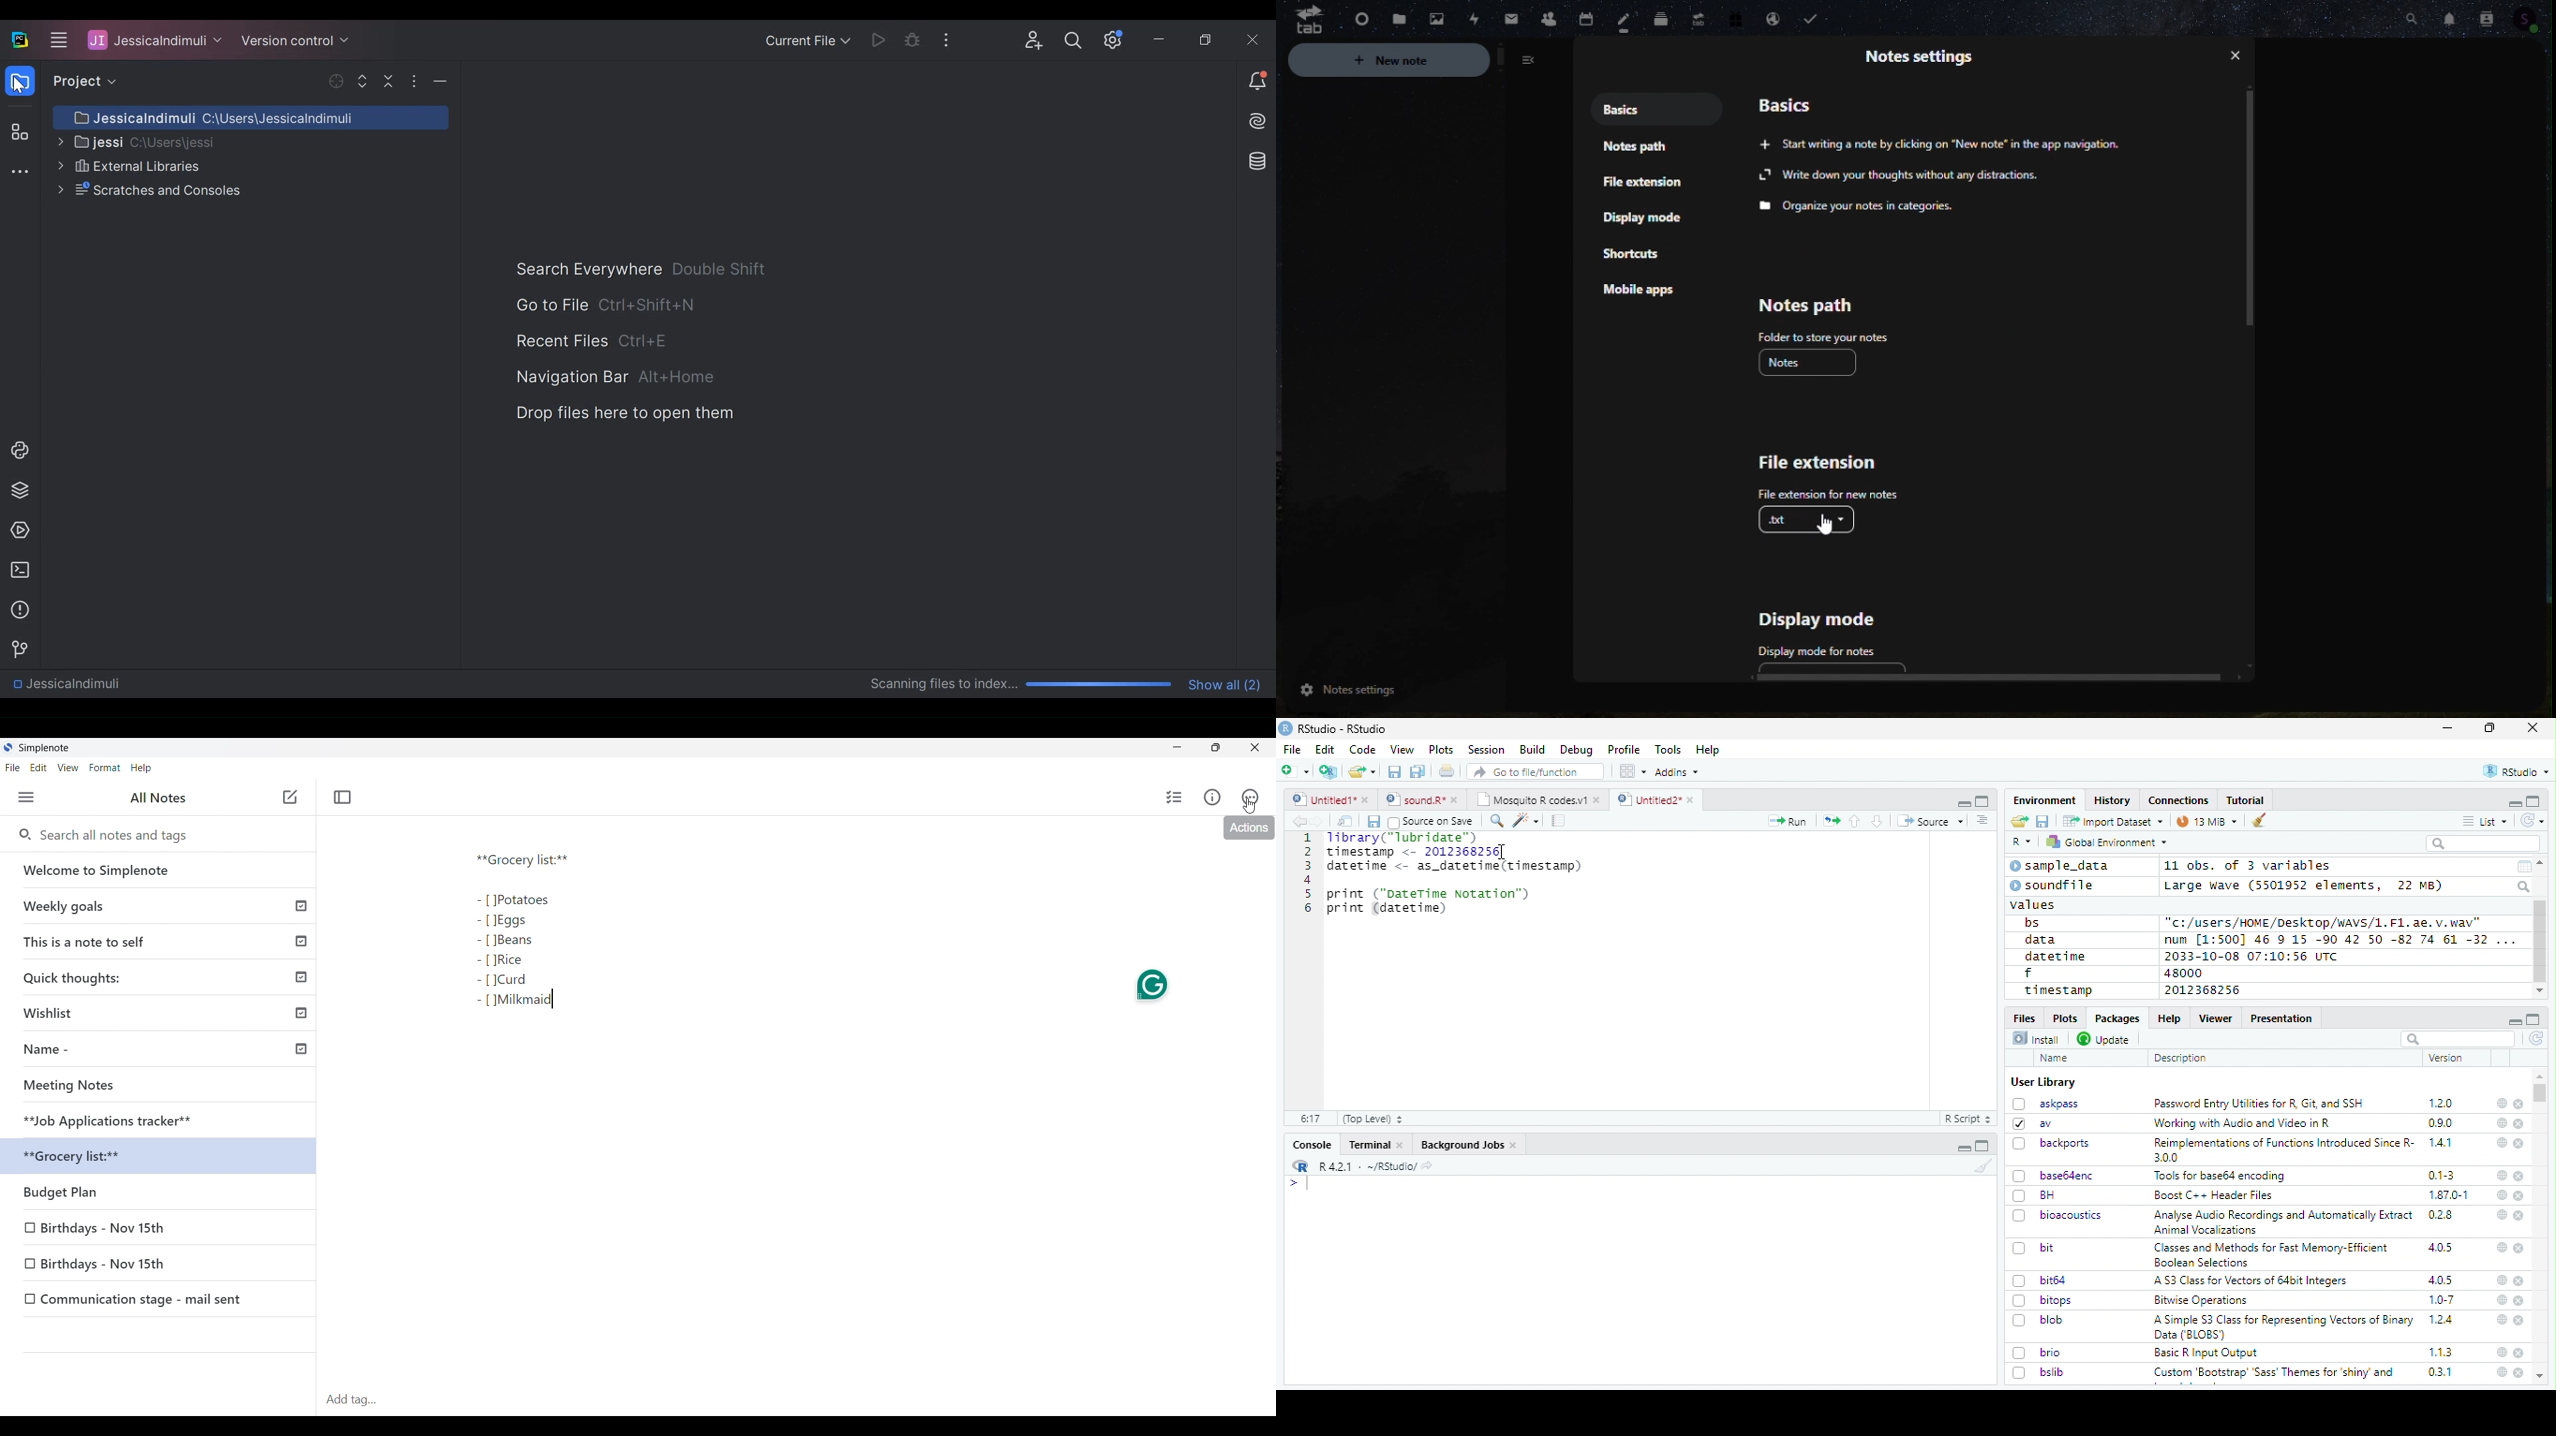  What do you see at coordinates (1422, 800) in the screenshot?
I see `sound.R*` at bounding box center [1422, 800].